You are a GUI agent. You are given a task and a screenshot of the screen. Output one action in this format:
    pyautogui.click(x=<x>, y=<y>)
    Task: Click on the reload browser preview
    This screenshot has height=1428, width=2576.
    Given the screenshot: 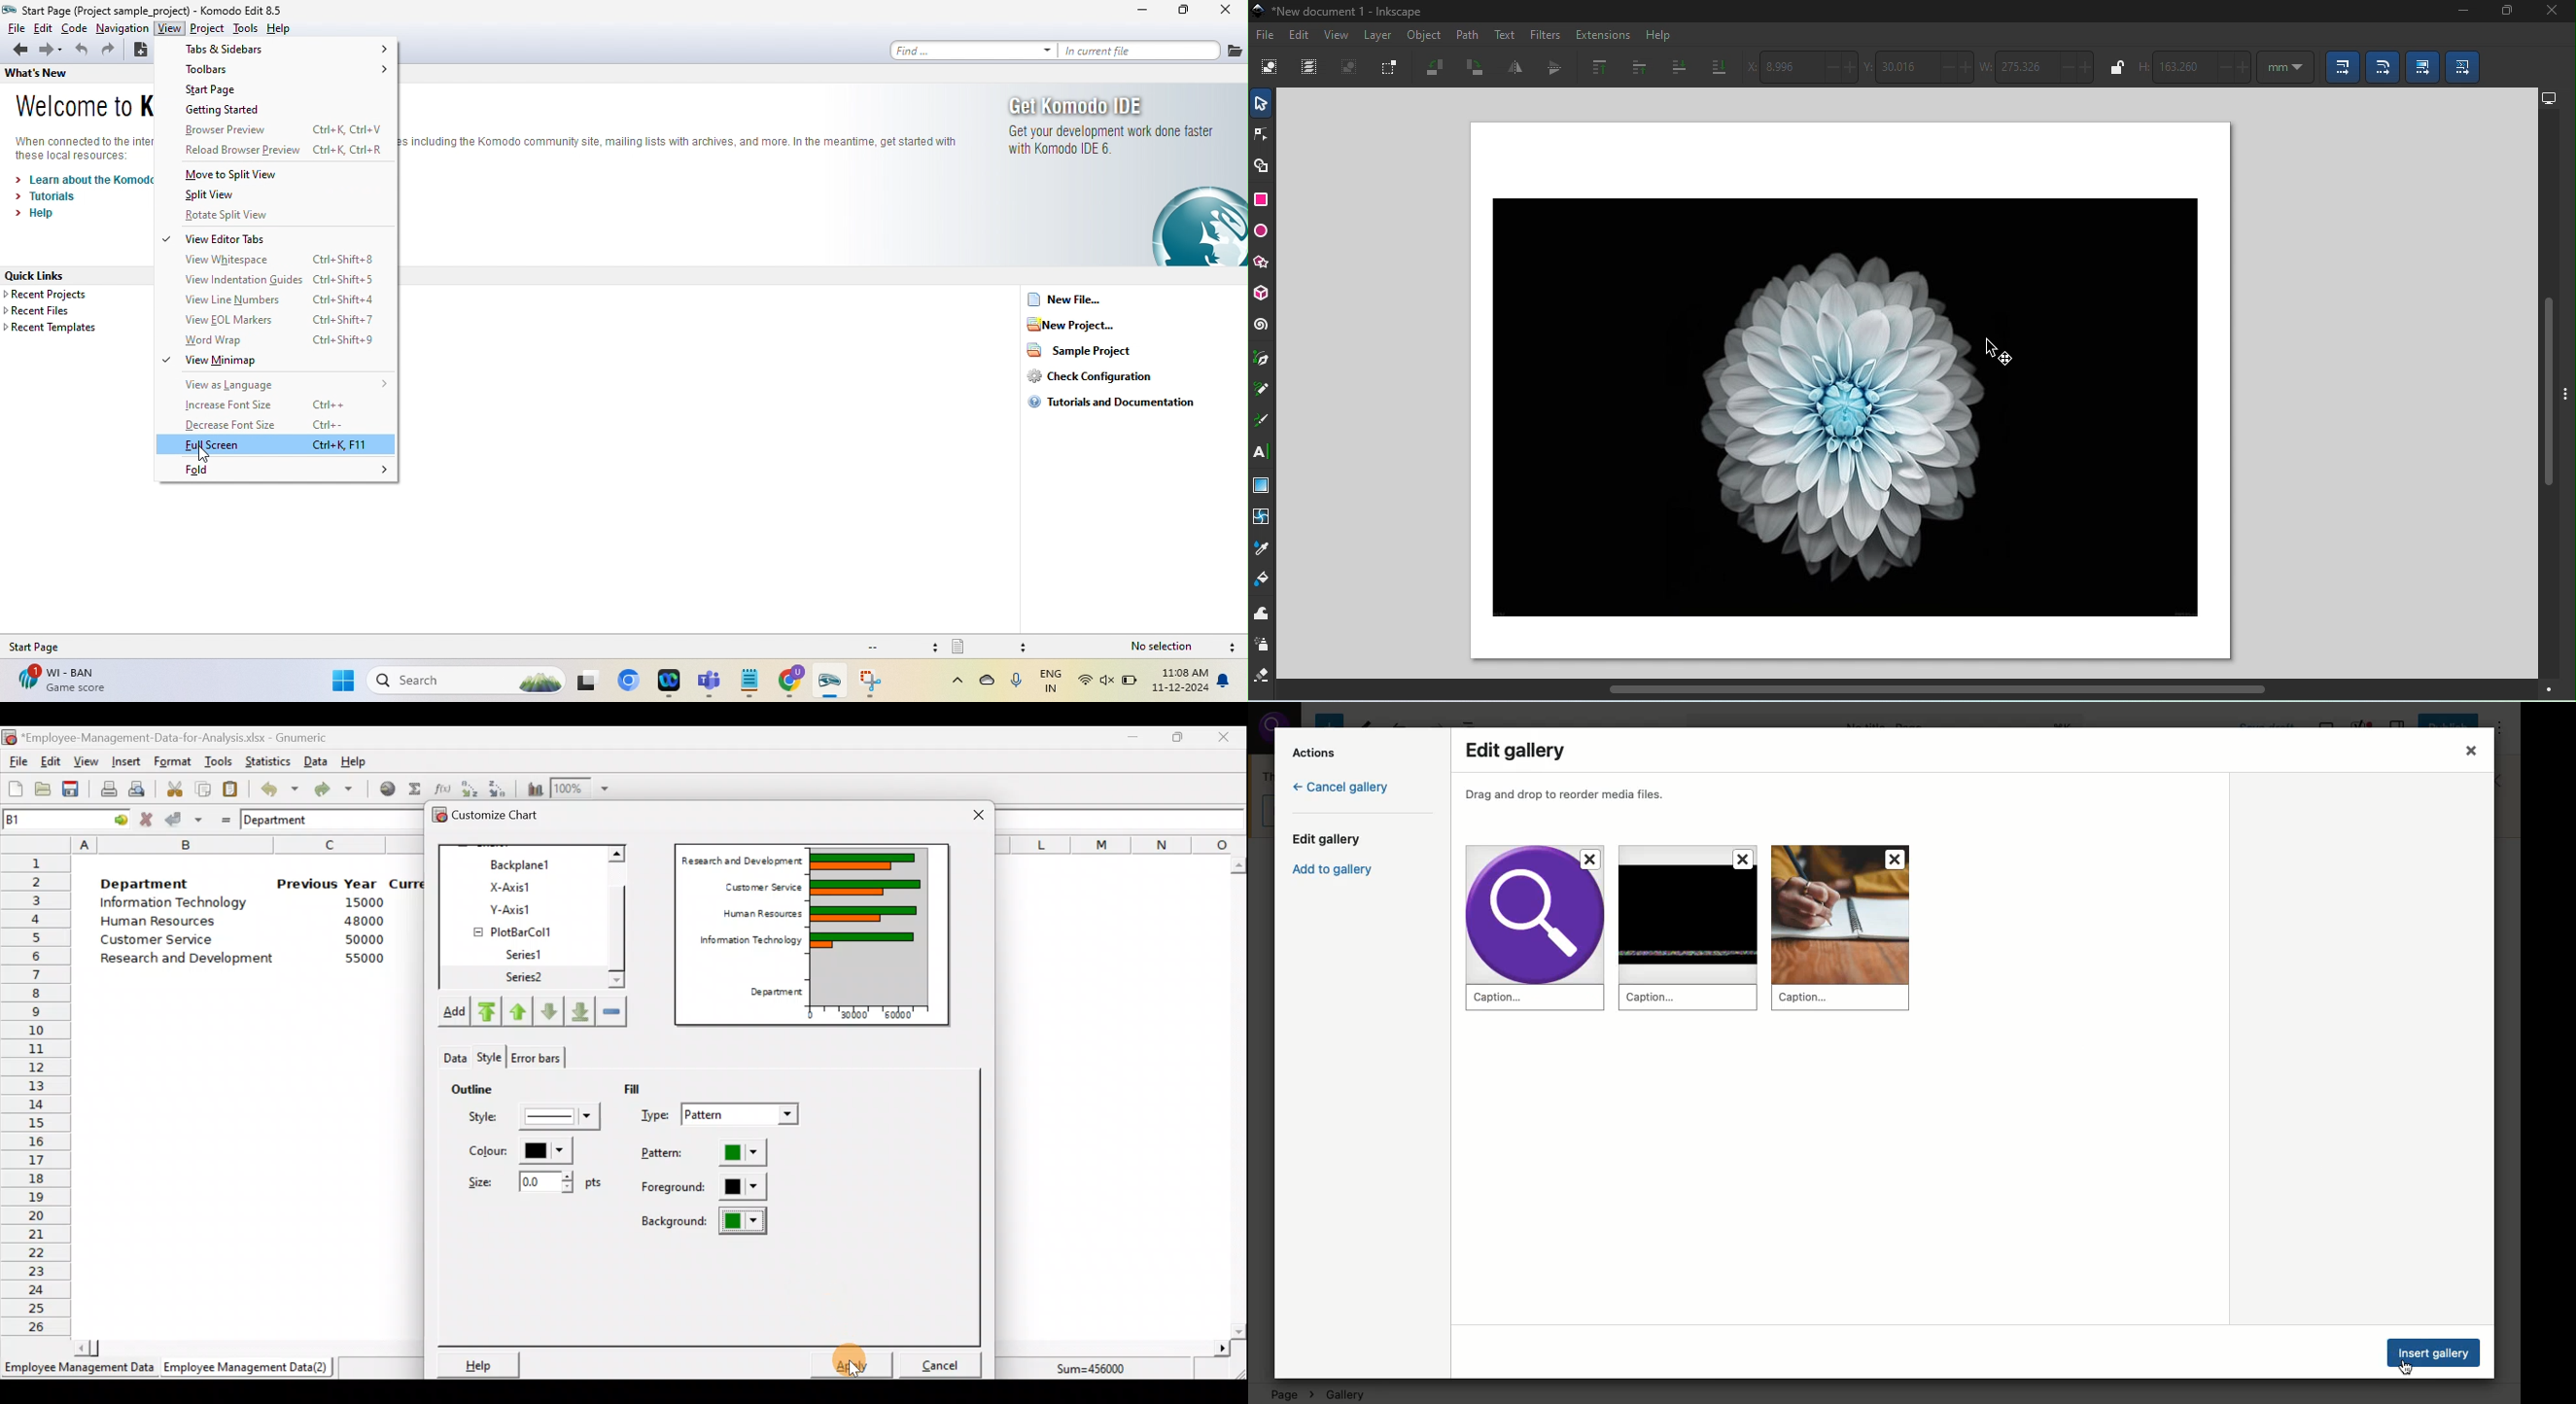 What is the action you would take?
    pyautogui.click(x=278, y=151)
    